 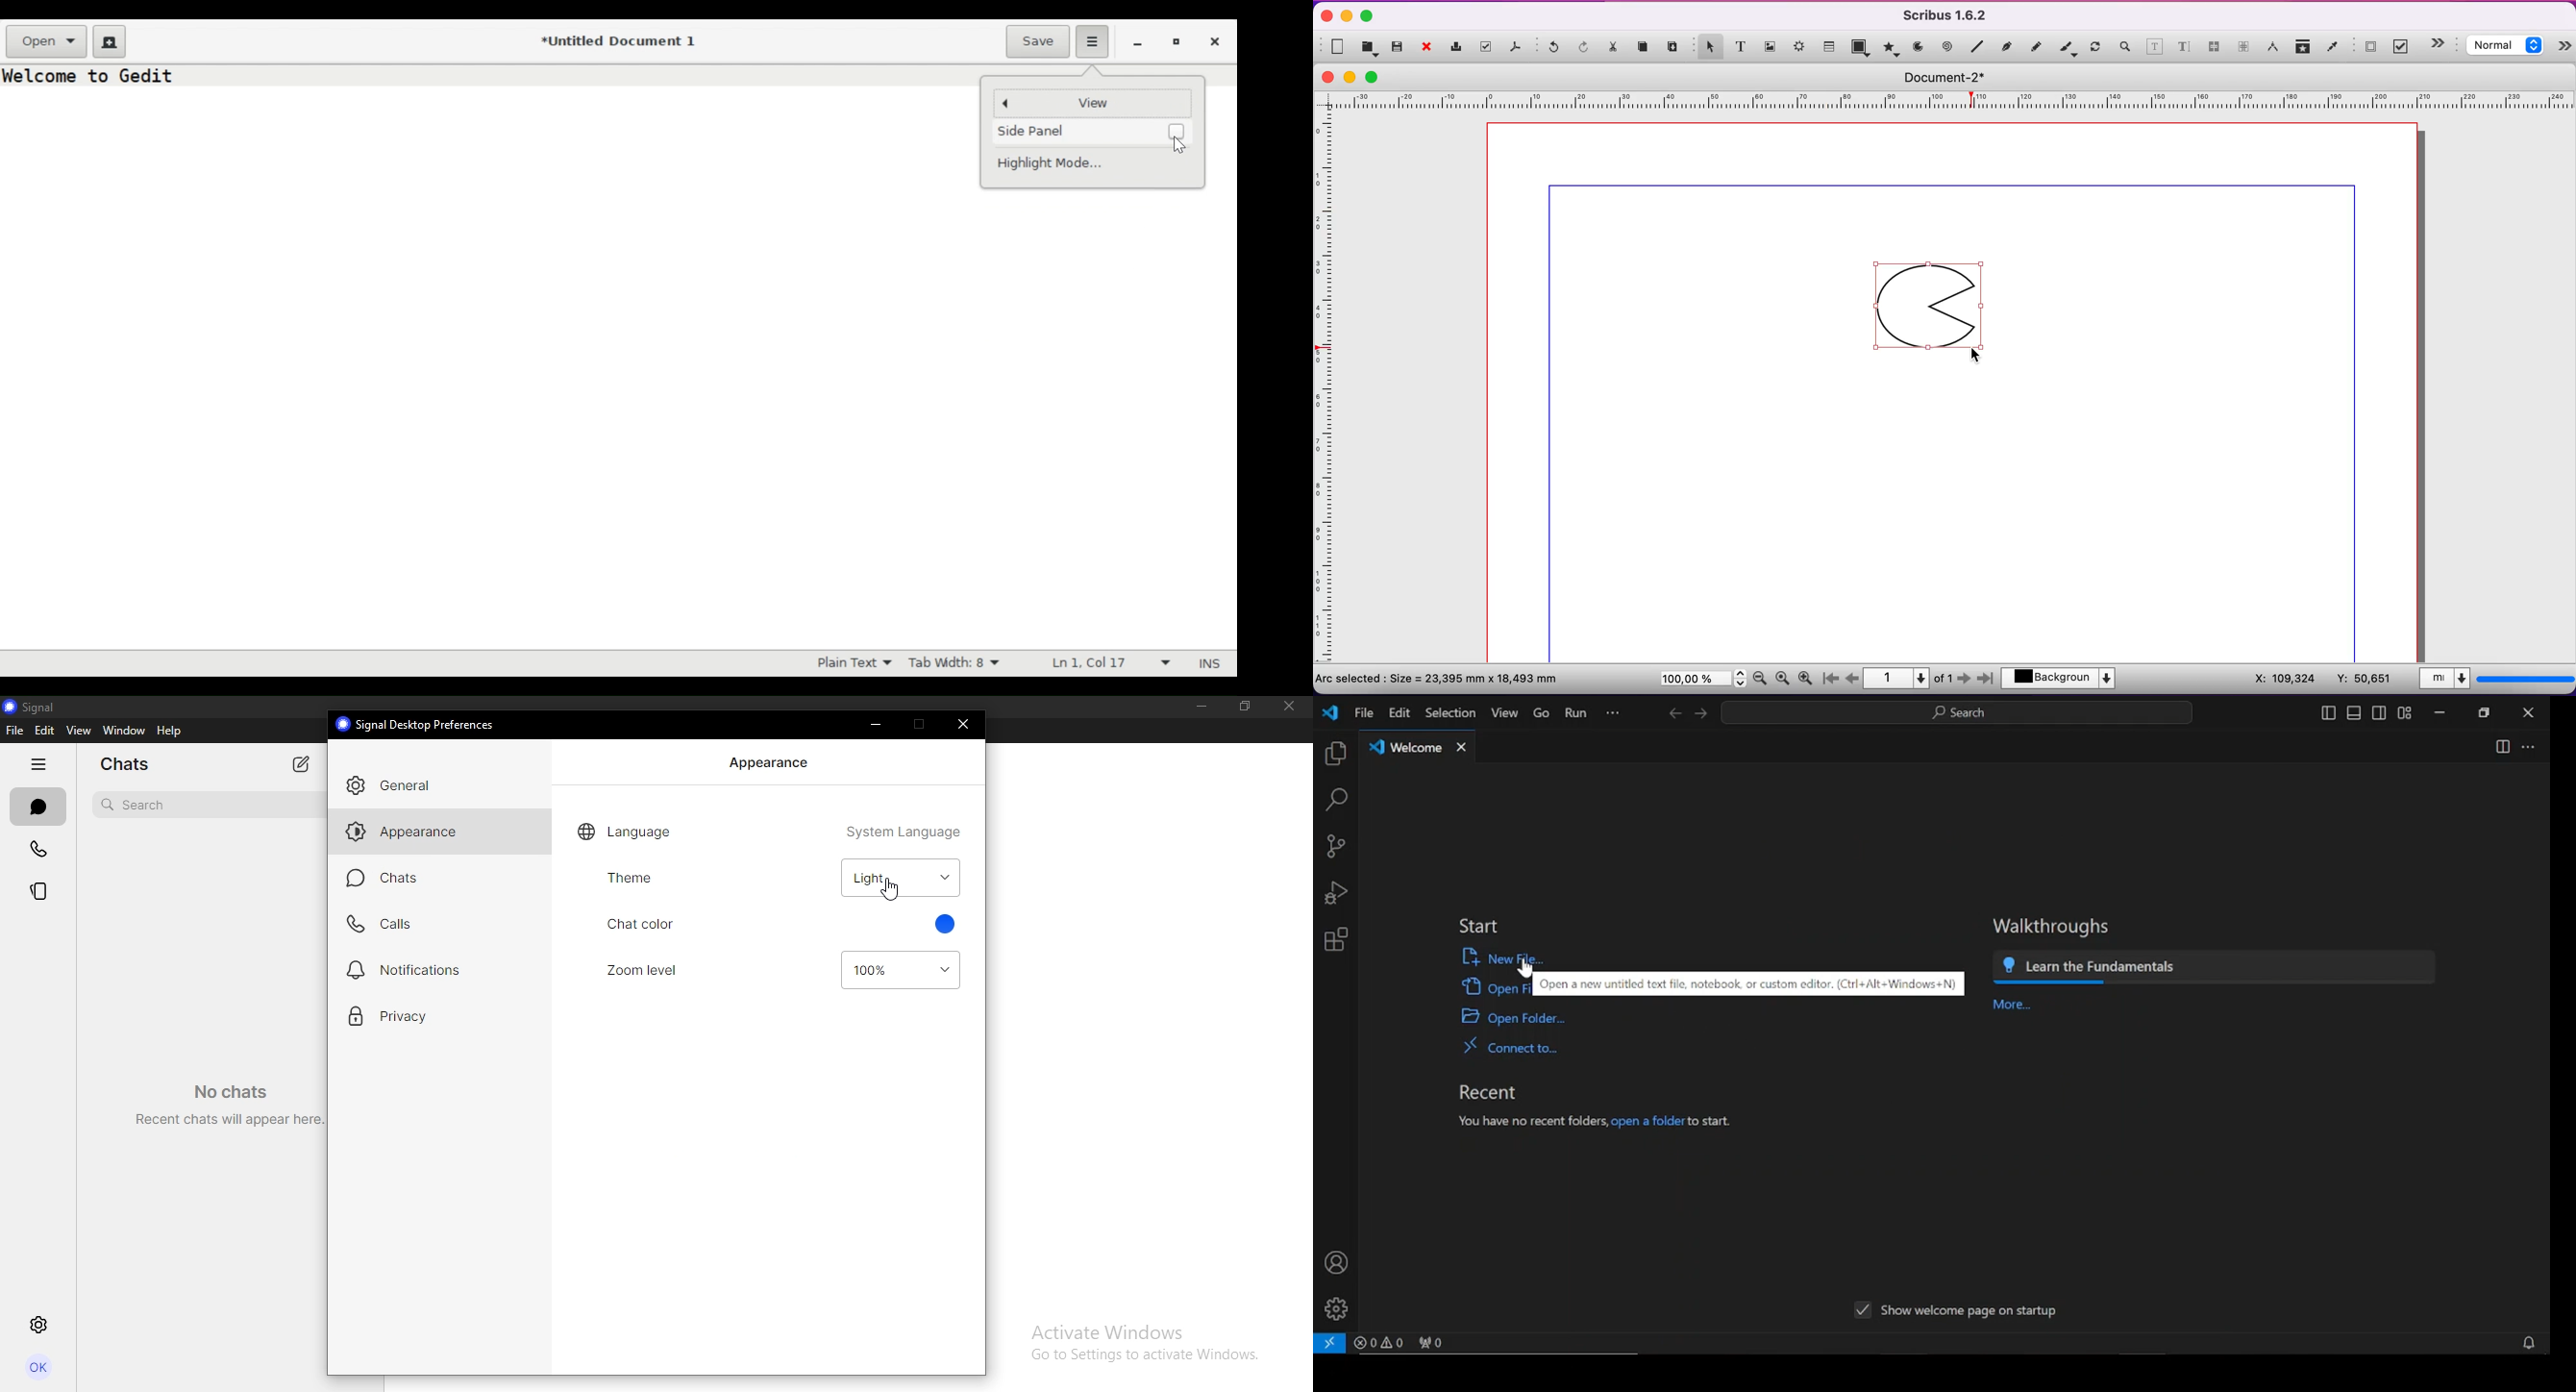 I want to click on blue, so click(x=942, y=924).